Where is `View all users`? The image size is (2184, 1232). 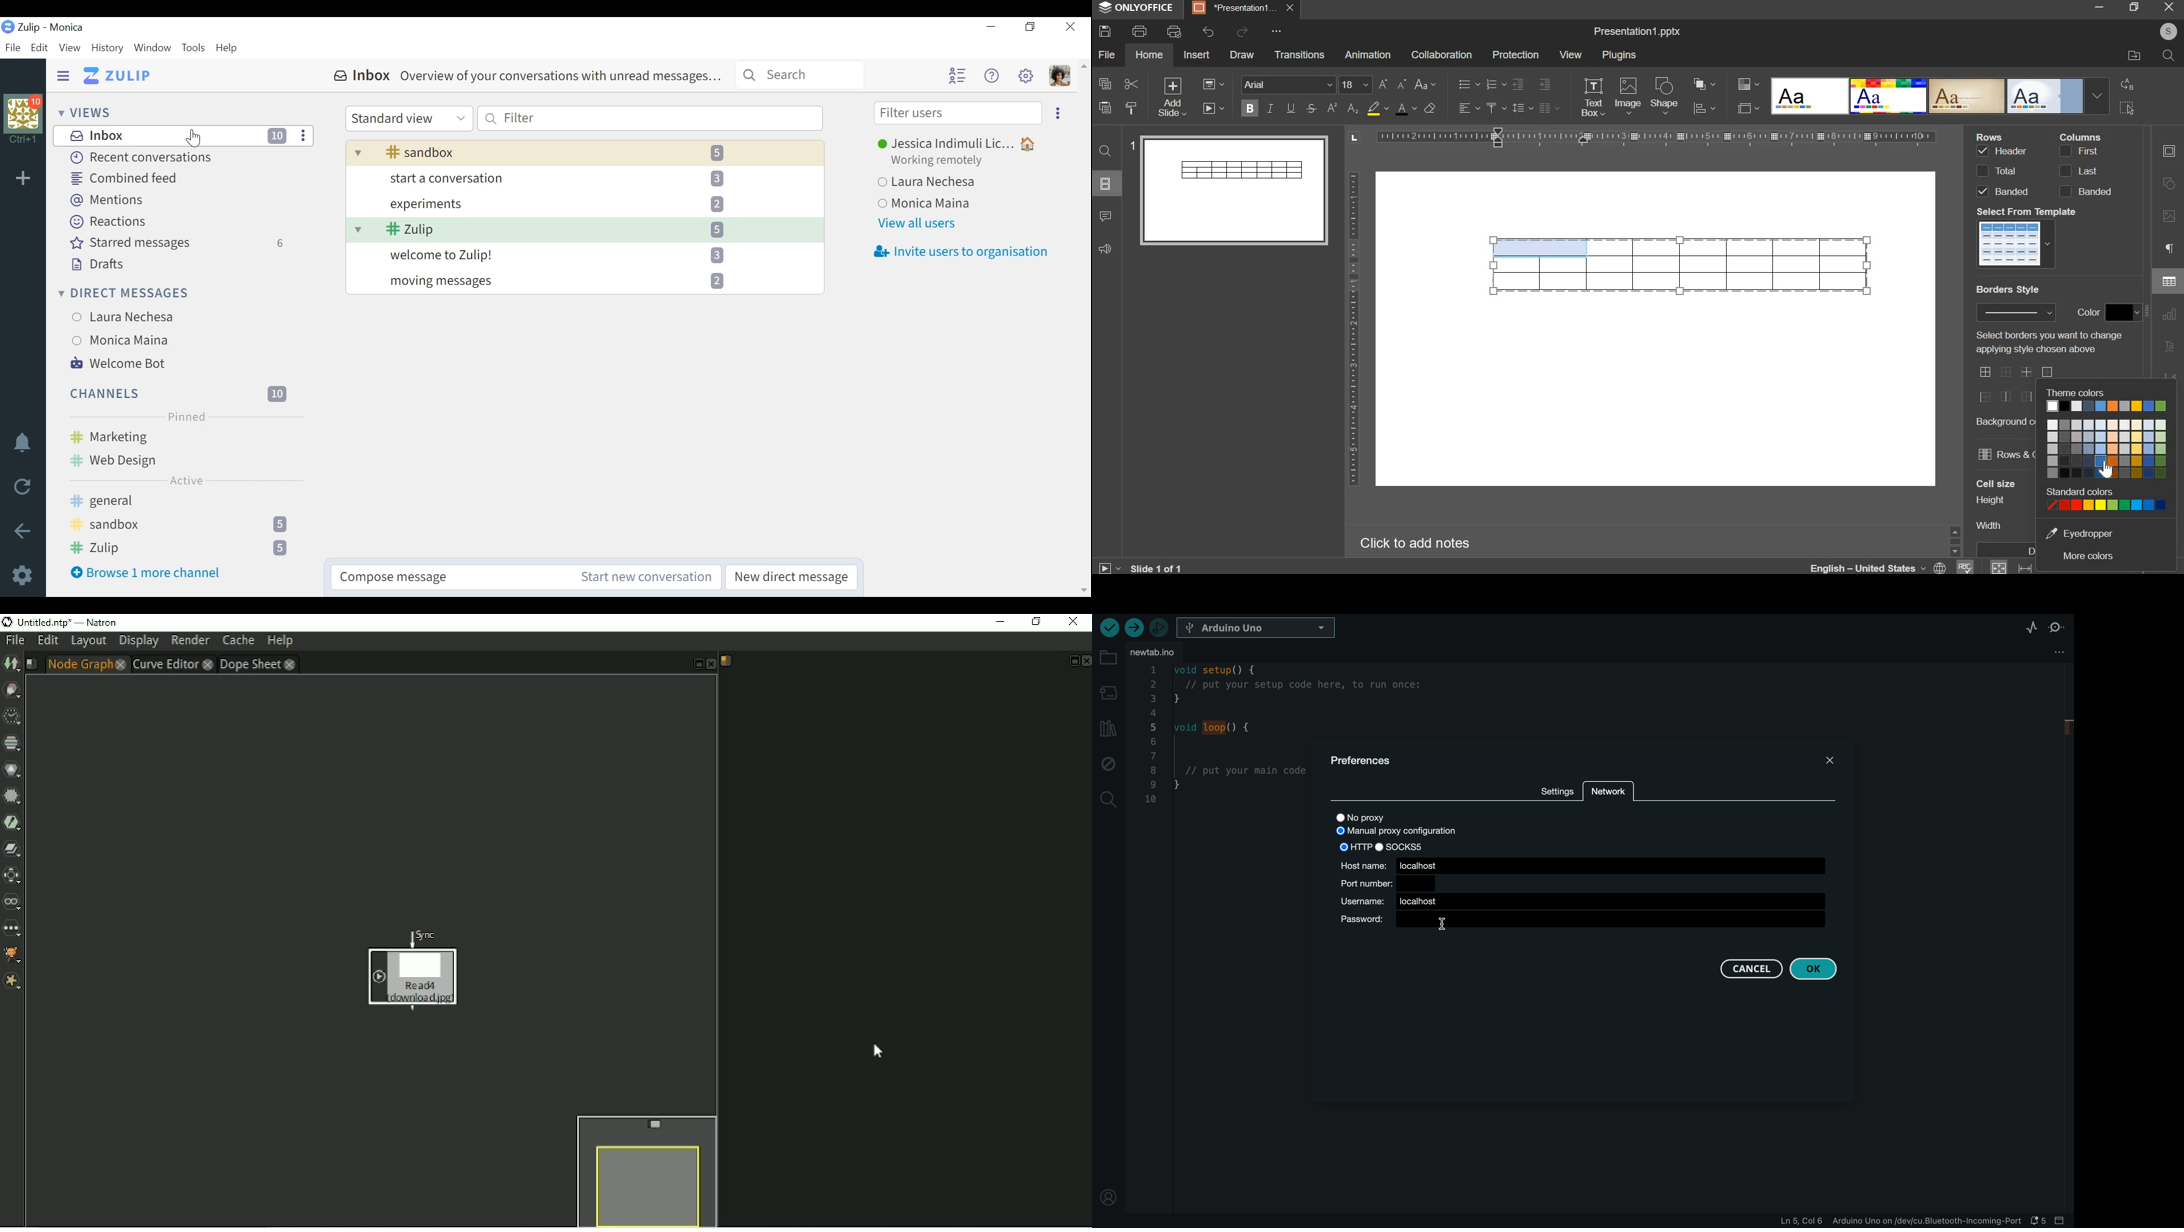 View all users is located at coordinates (920, 225).